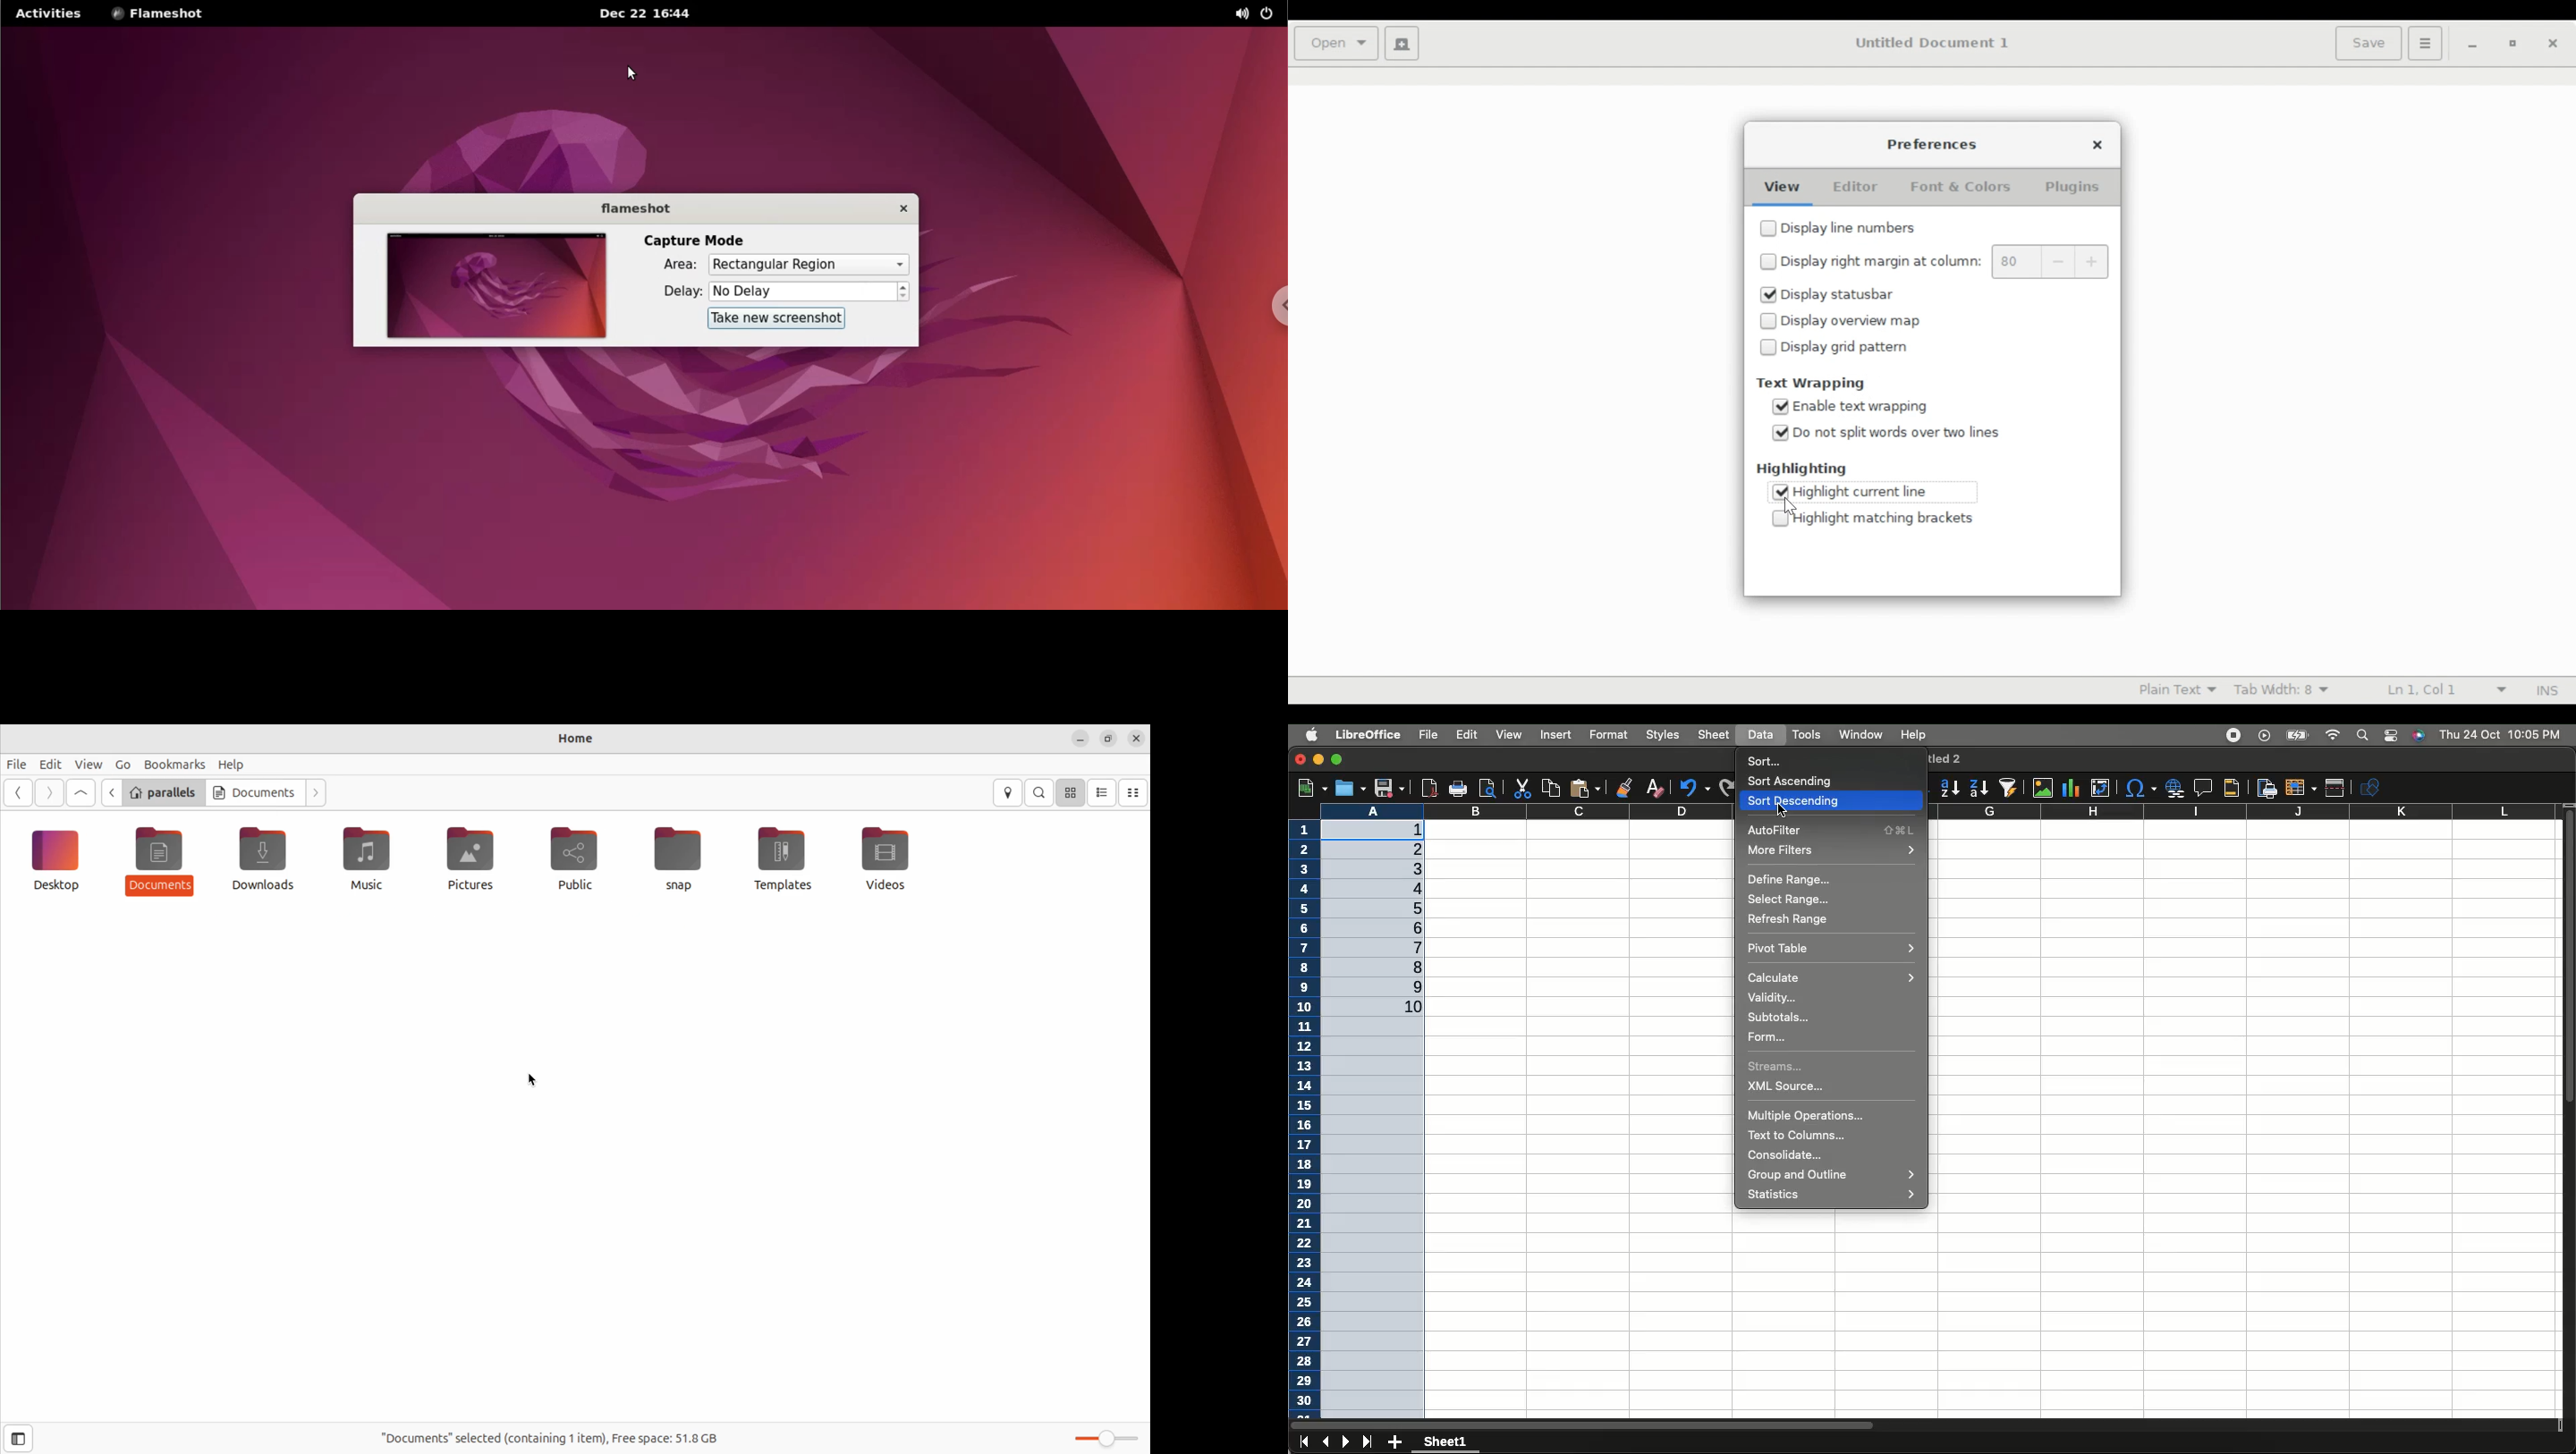 Image resolution: width=2576 pixels, height=1456 pixels. What do you see at coordinates (1794, 900) in the screenshot?
I see `Select range...` at bounding box center [1794, 900].